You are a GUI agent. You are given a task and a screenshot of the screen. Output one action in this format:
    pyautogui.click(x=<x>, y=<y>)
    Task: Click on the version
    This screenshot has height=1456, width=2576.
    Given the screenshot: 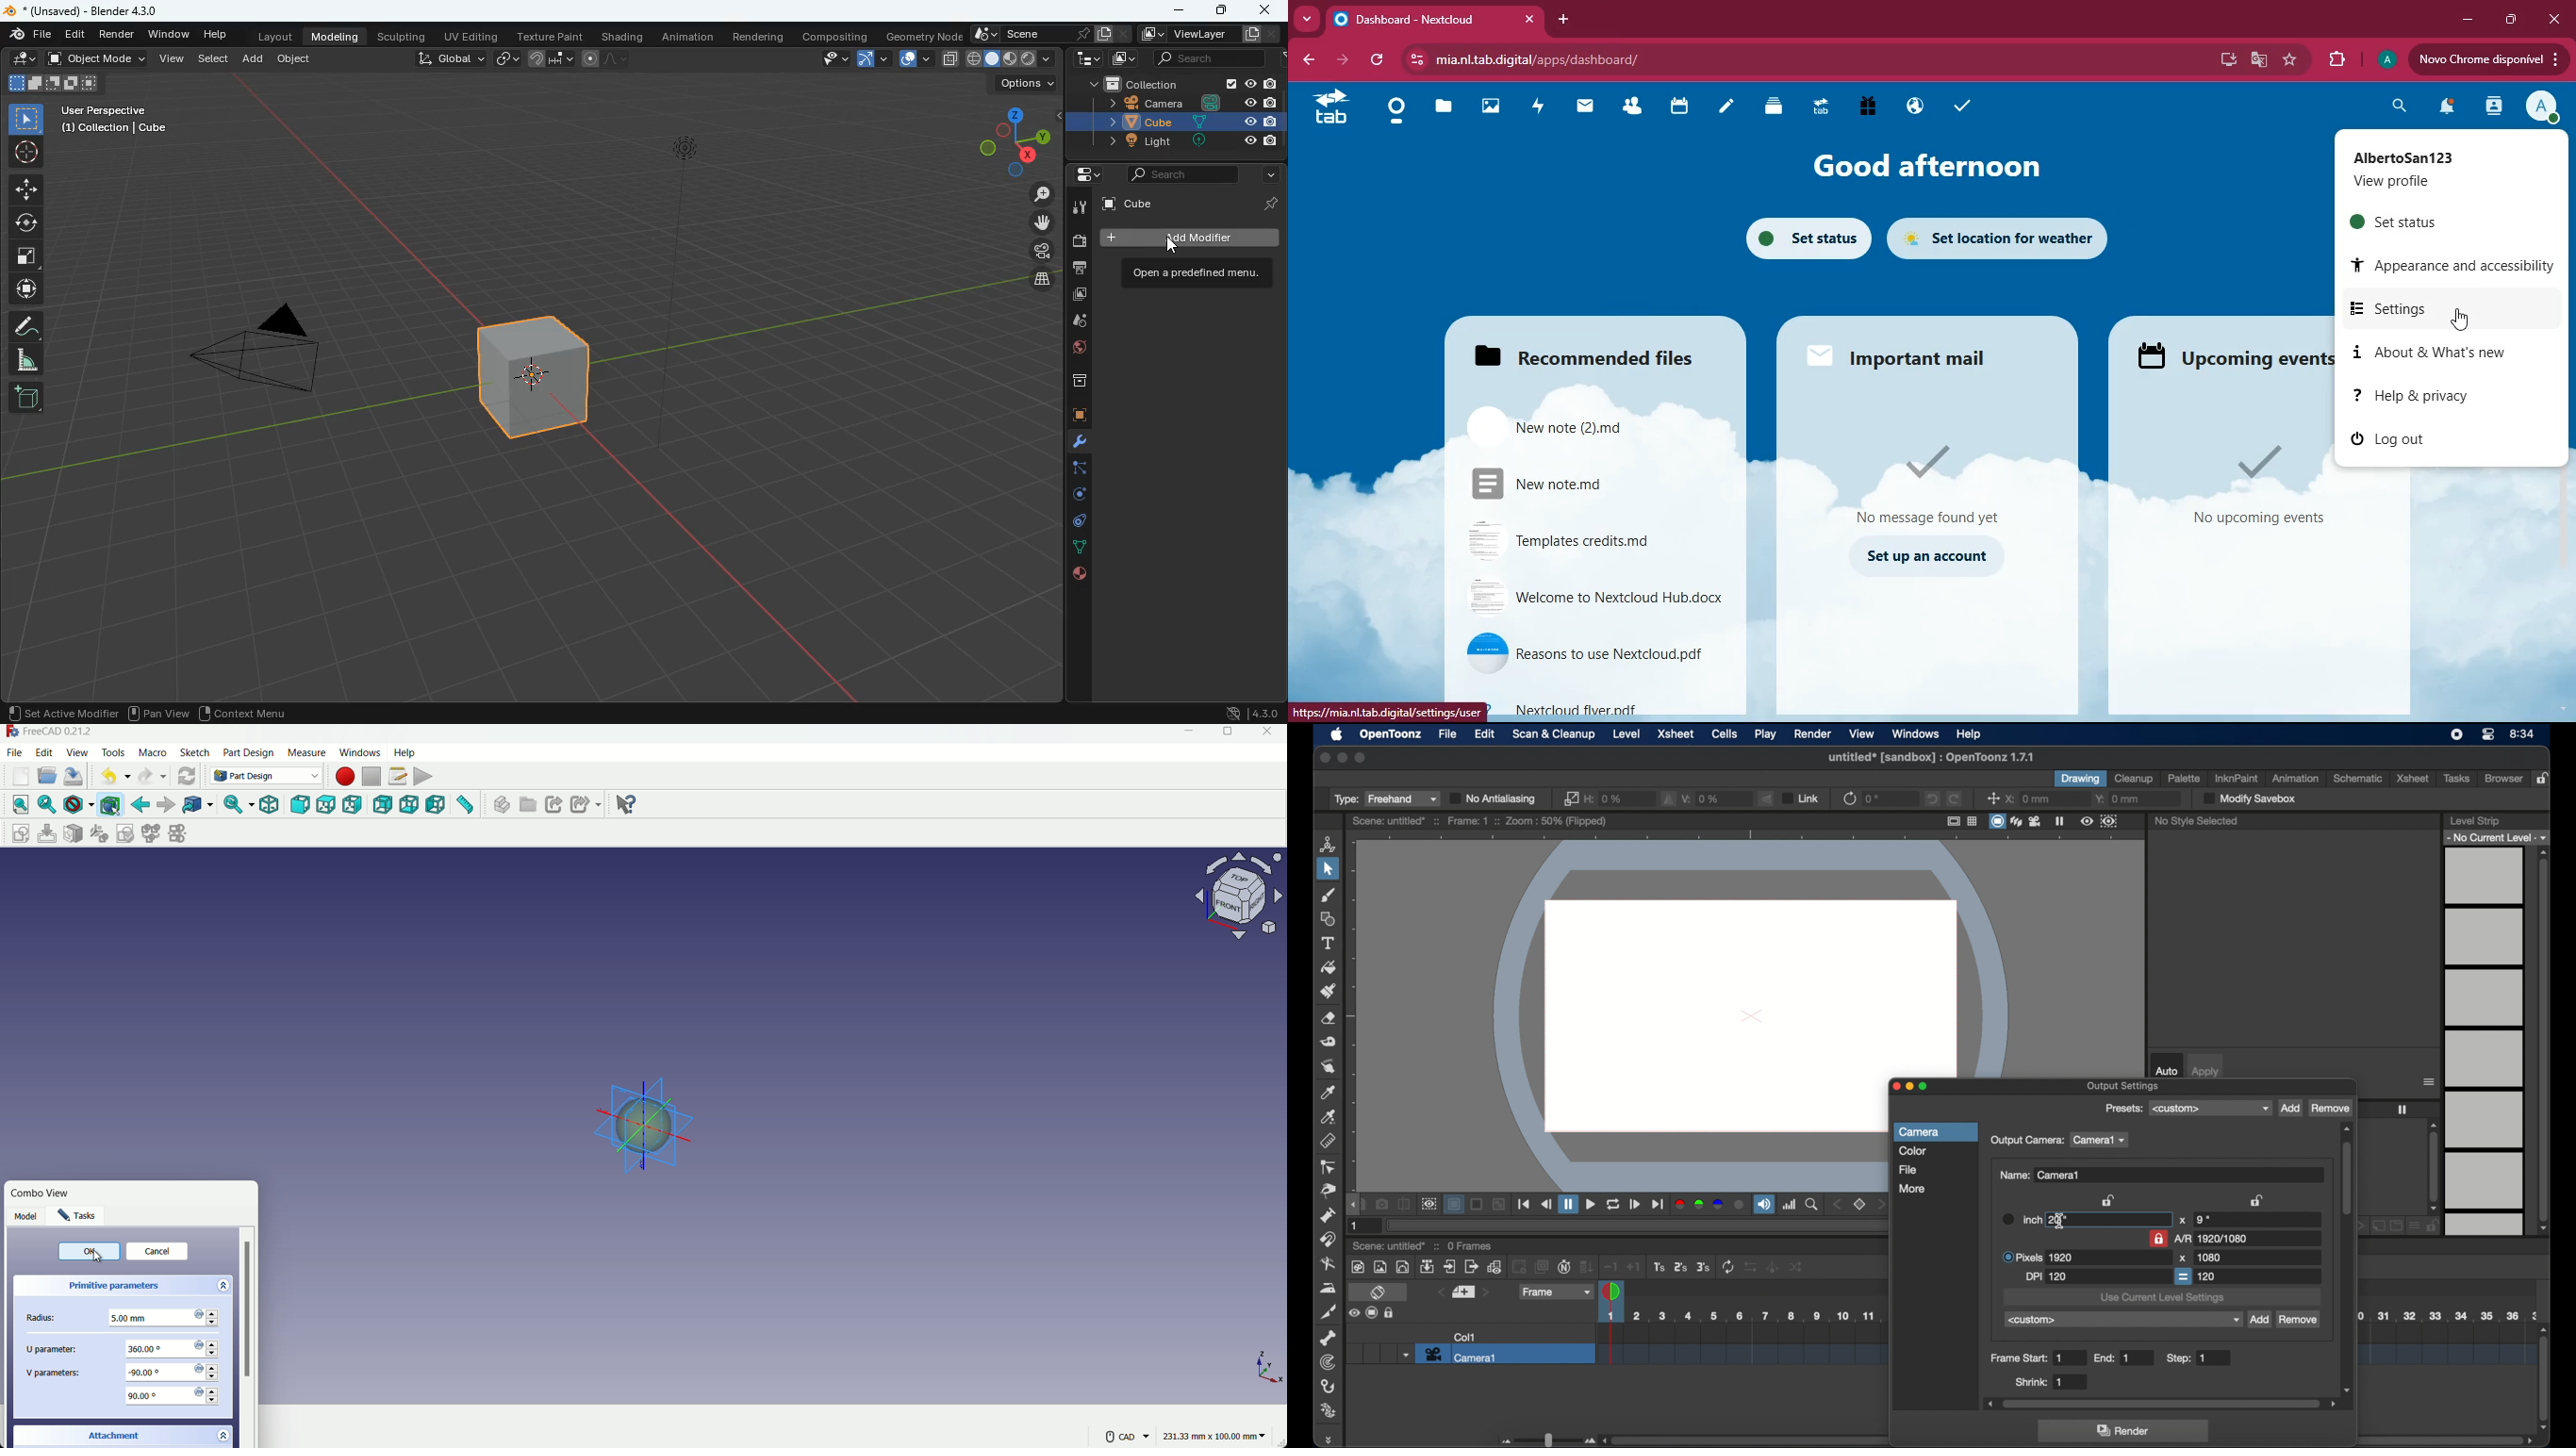 What is the action you would take?
    pyautogui.click(x=1252, y=710)
    